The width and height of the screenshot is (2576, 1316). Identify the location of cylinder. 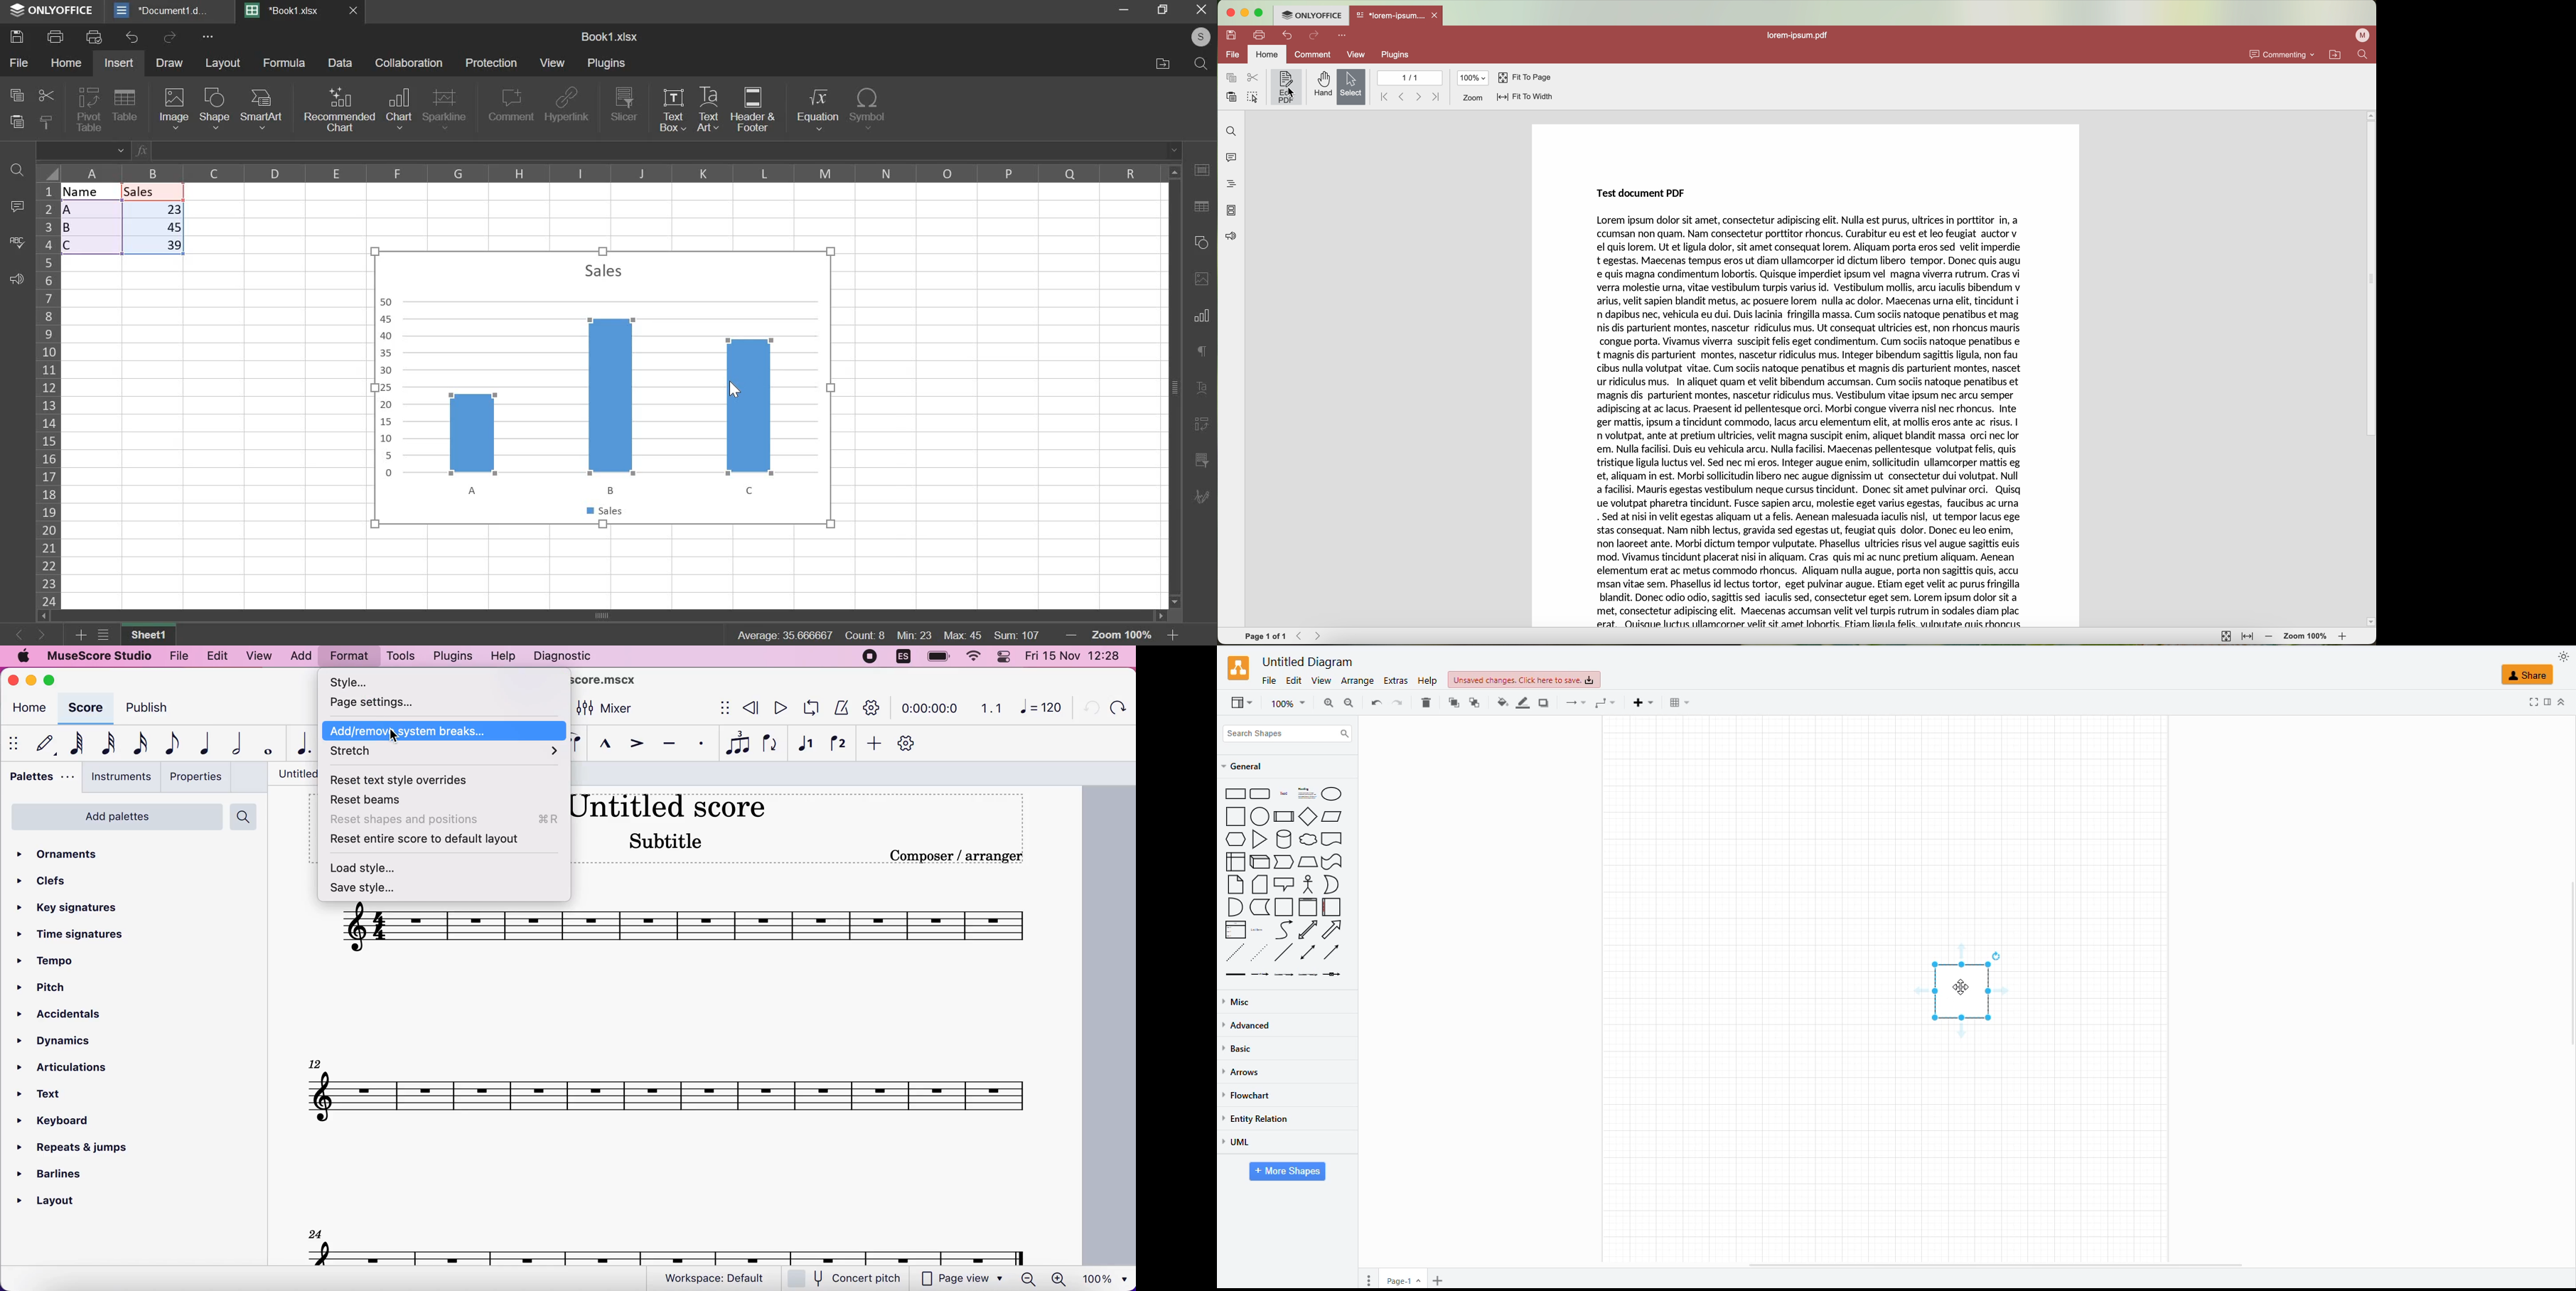
(1284, 841).